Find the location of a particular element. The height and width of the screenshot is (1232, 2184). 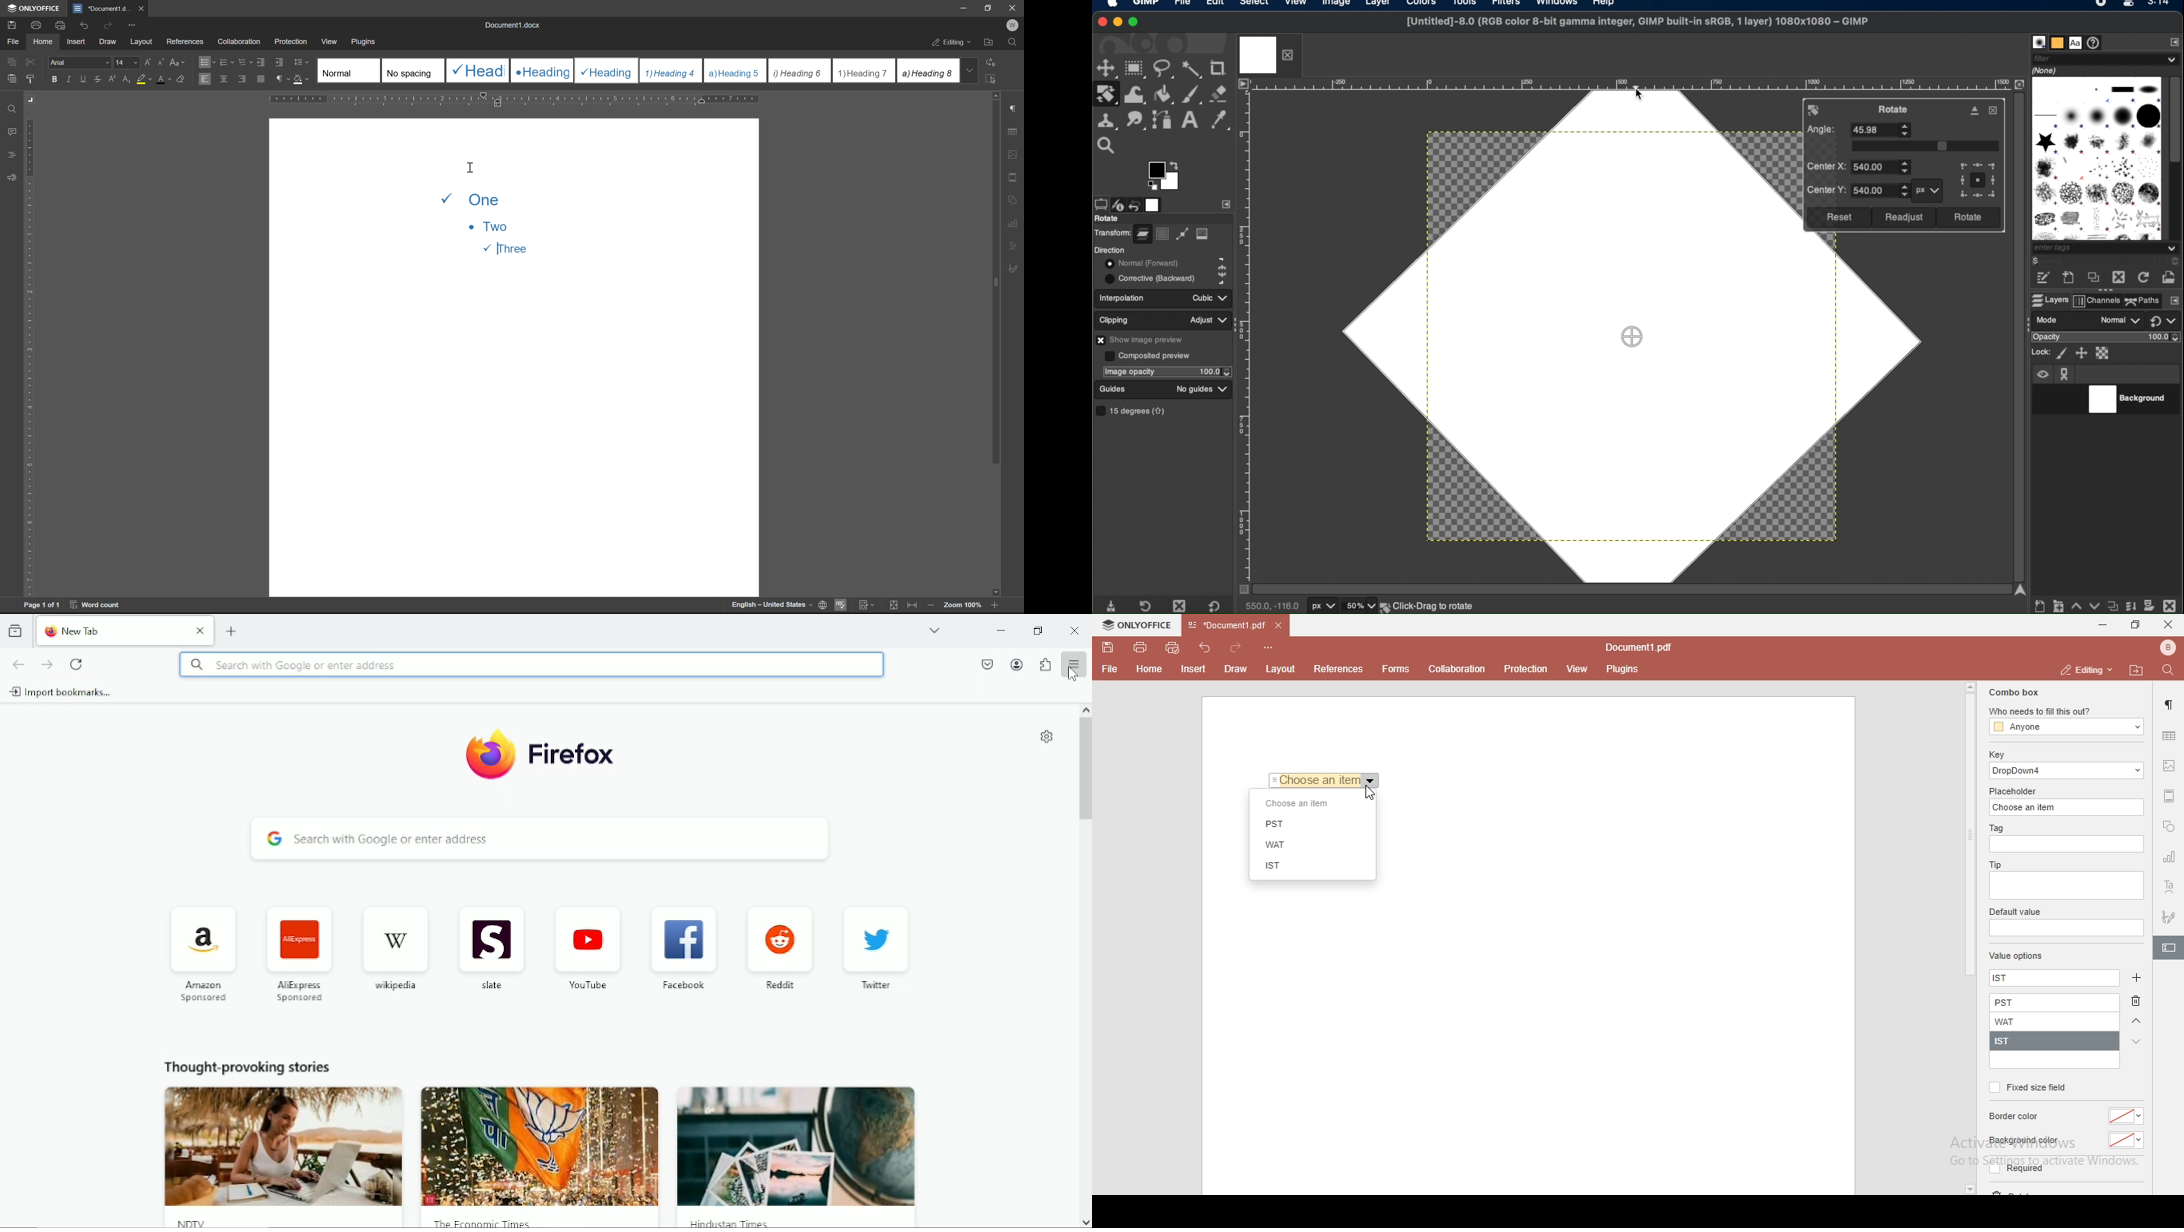

headings is located at coordinates (12, 155).